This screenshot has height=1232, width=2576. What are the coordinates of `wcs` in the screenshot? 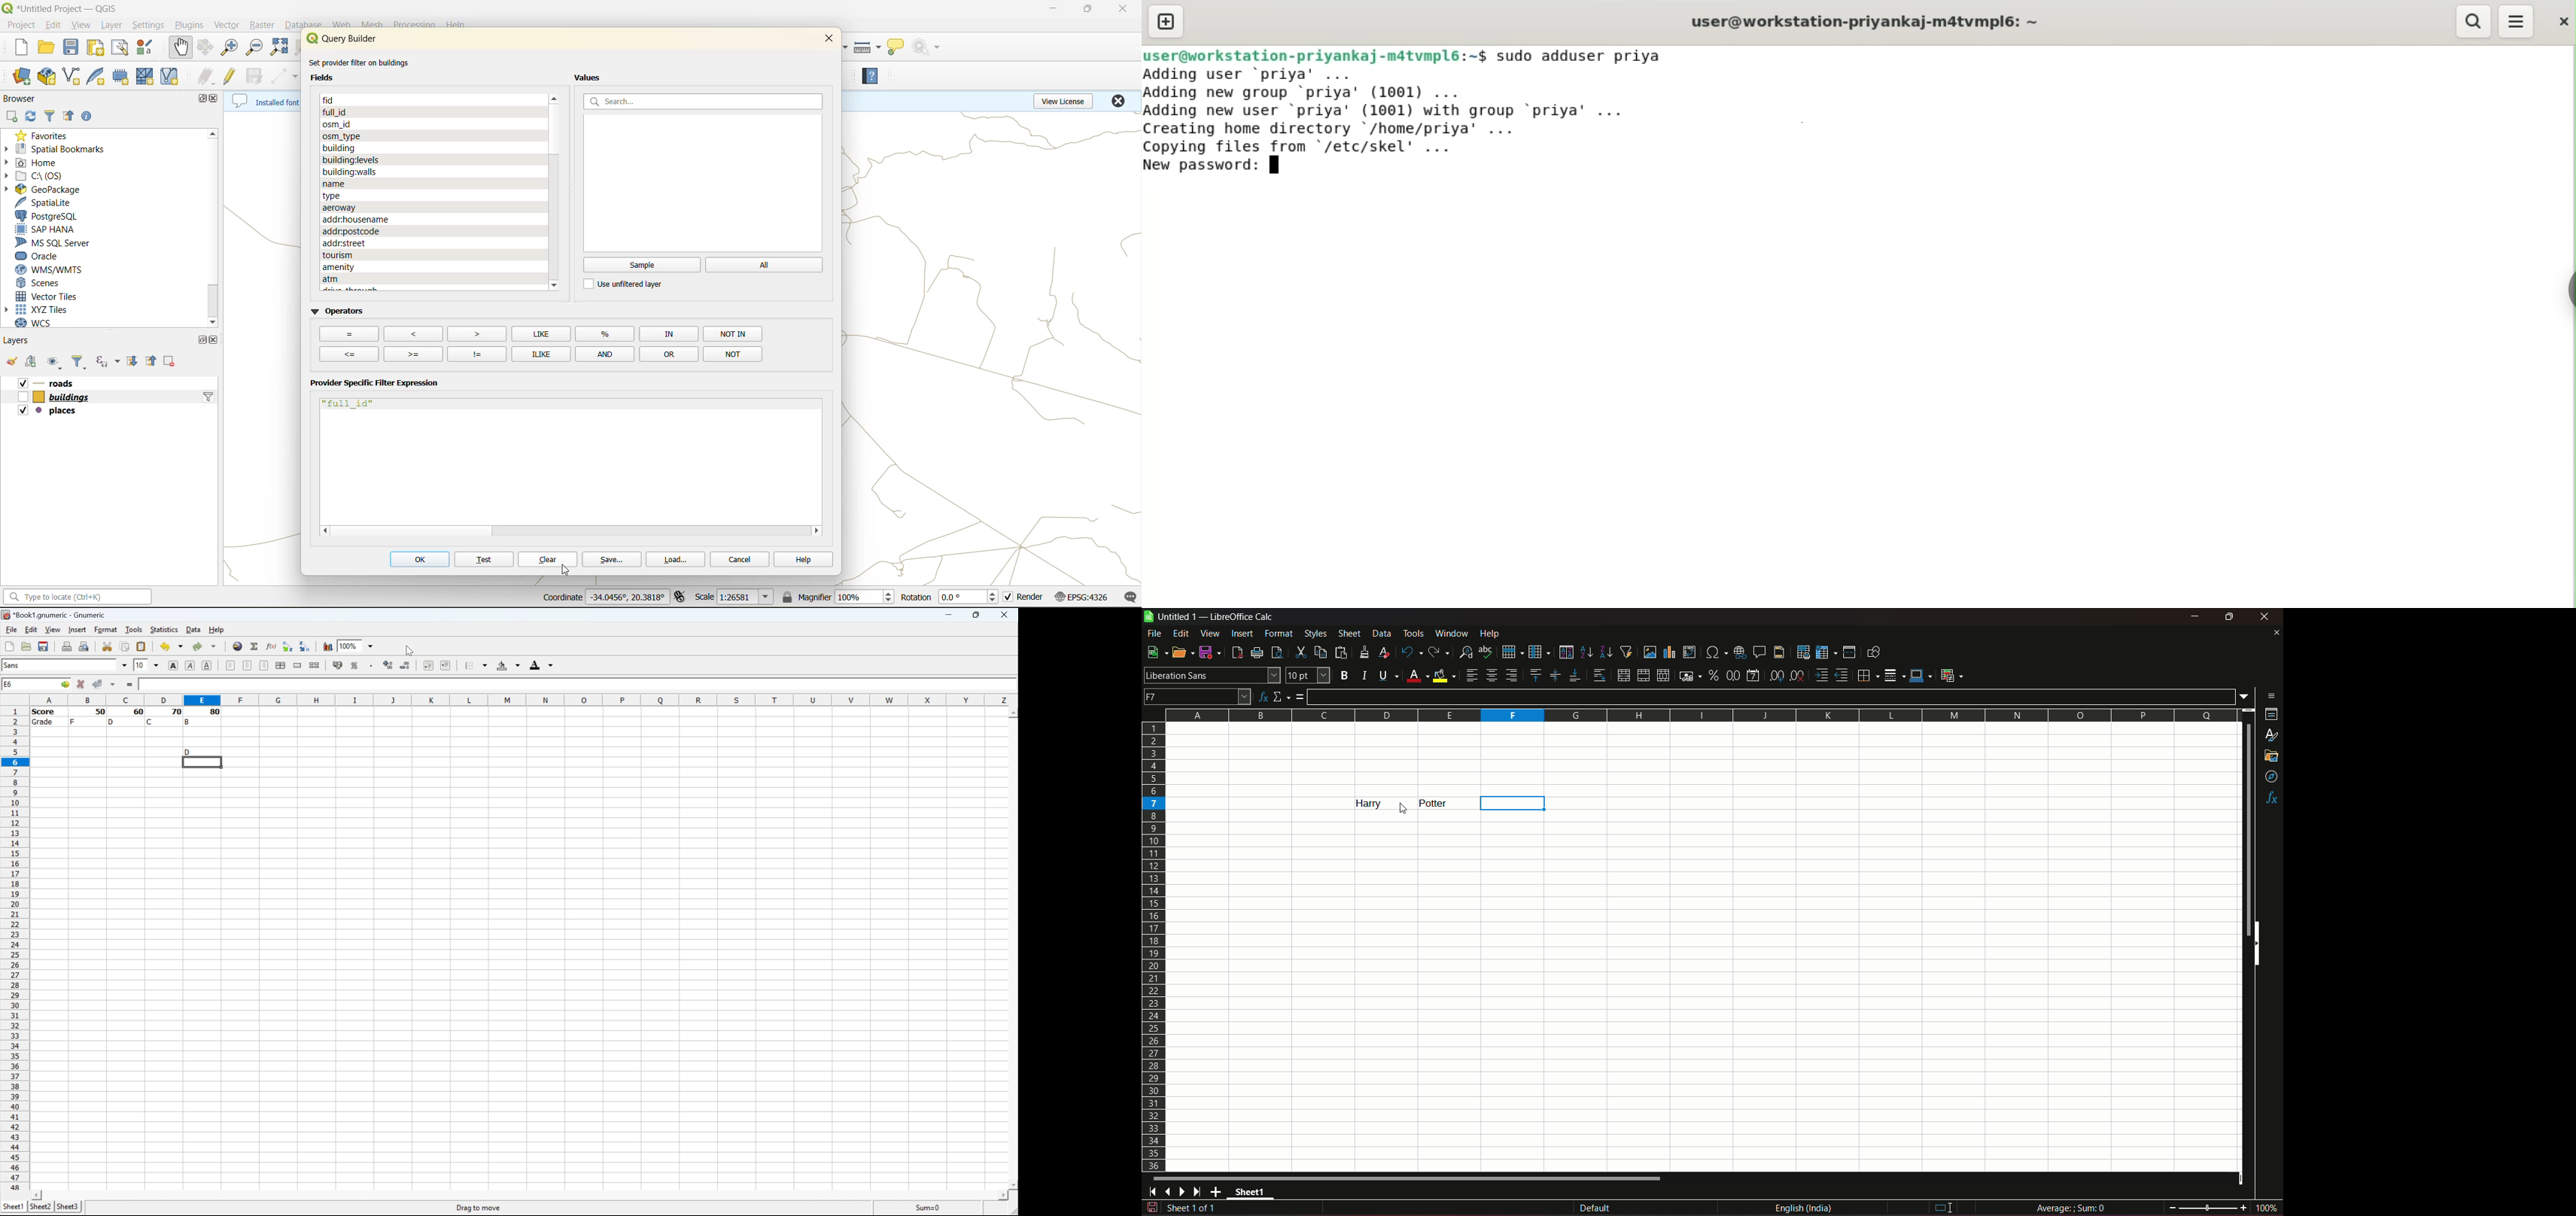 It's located at (42, 323).